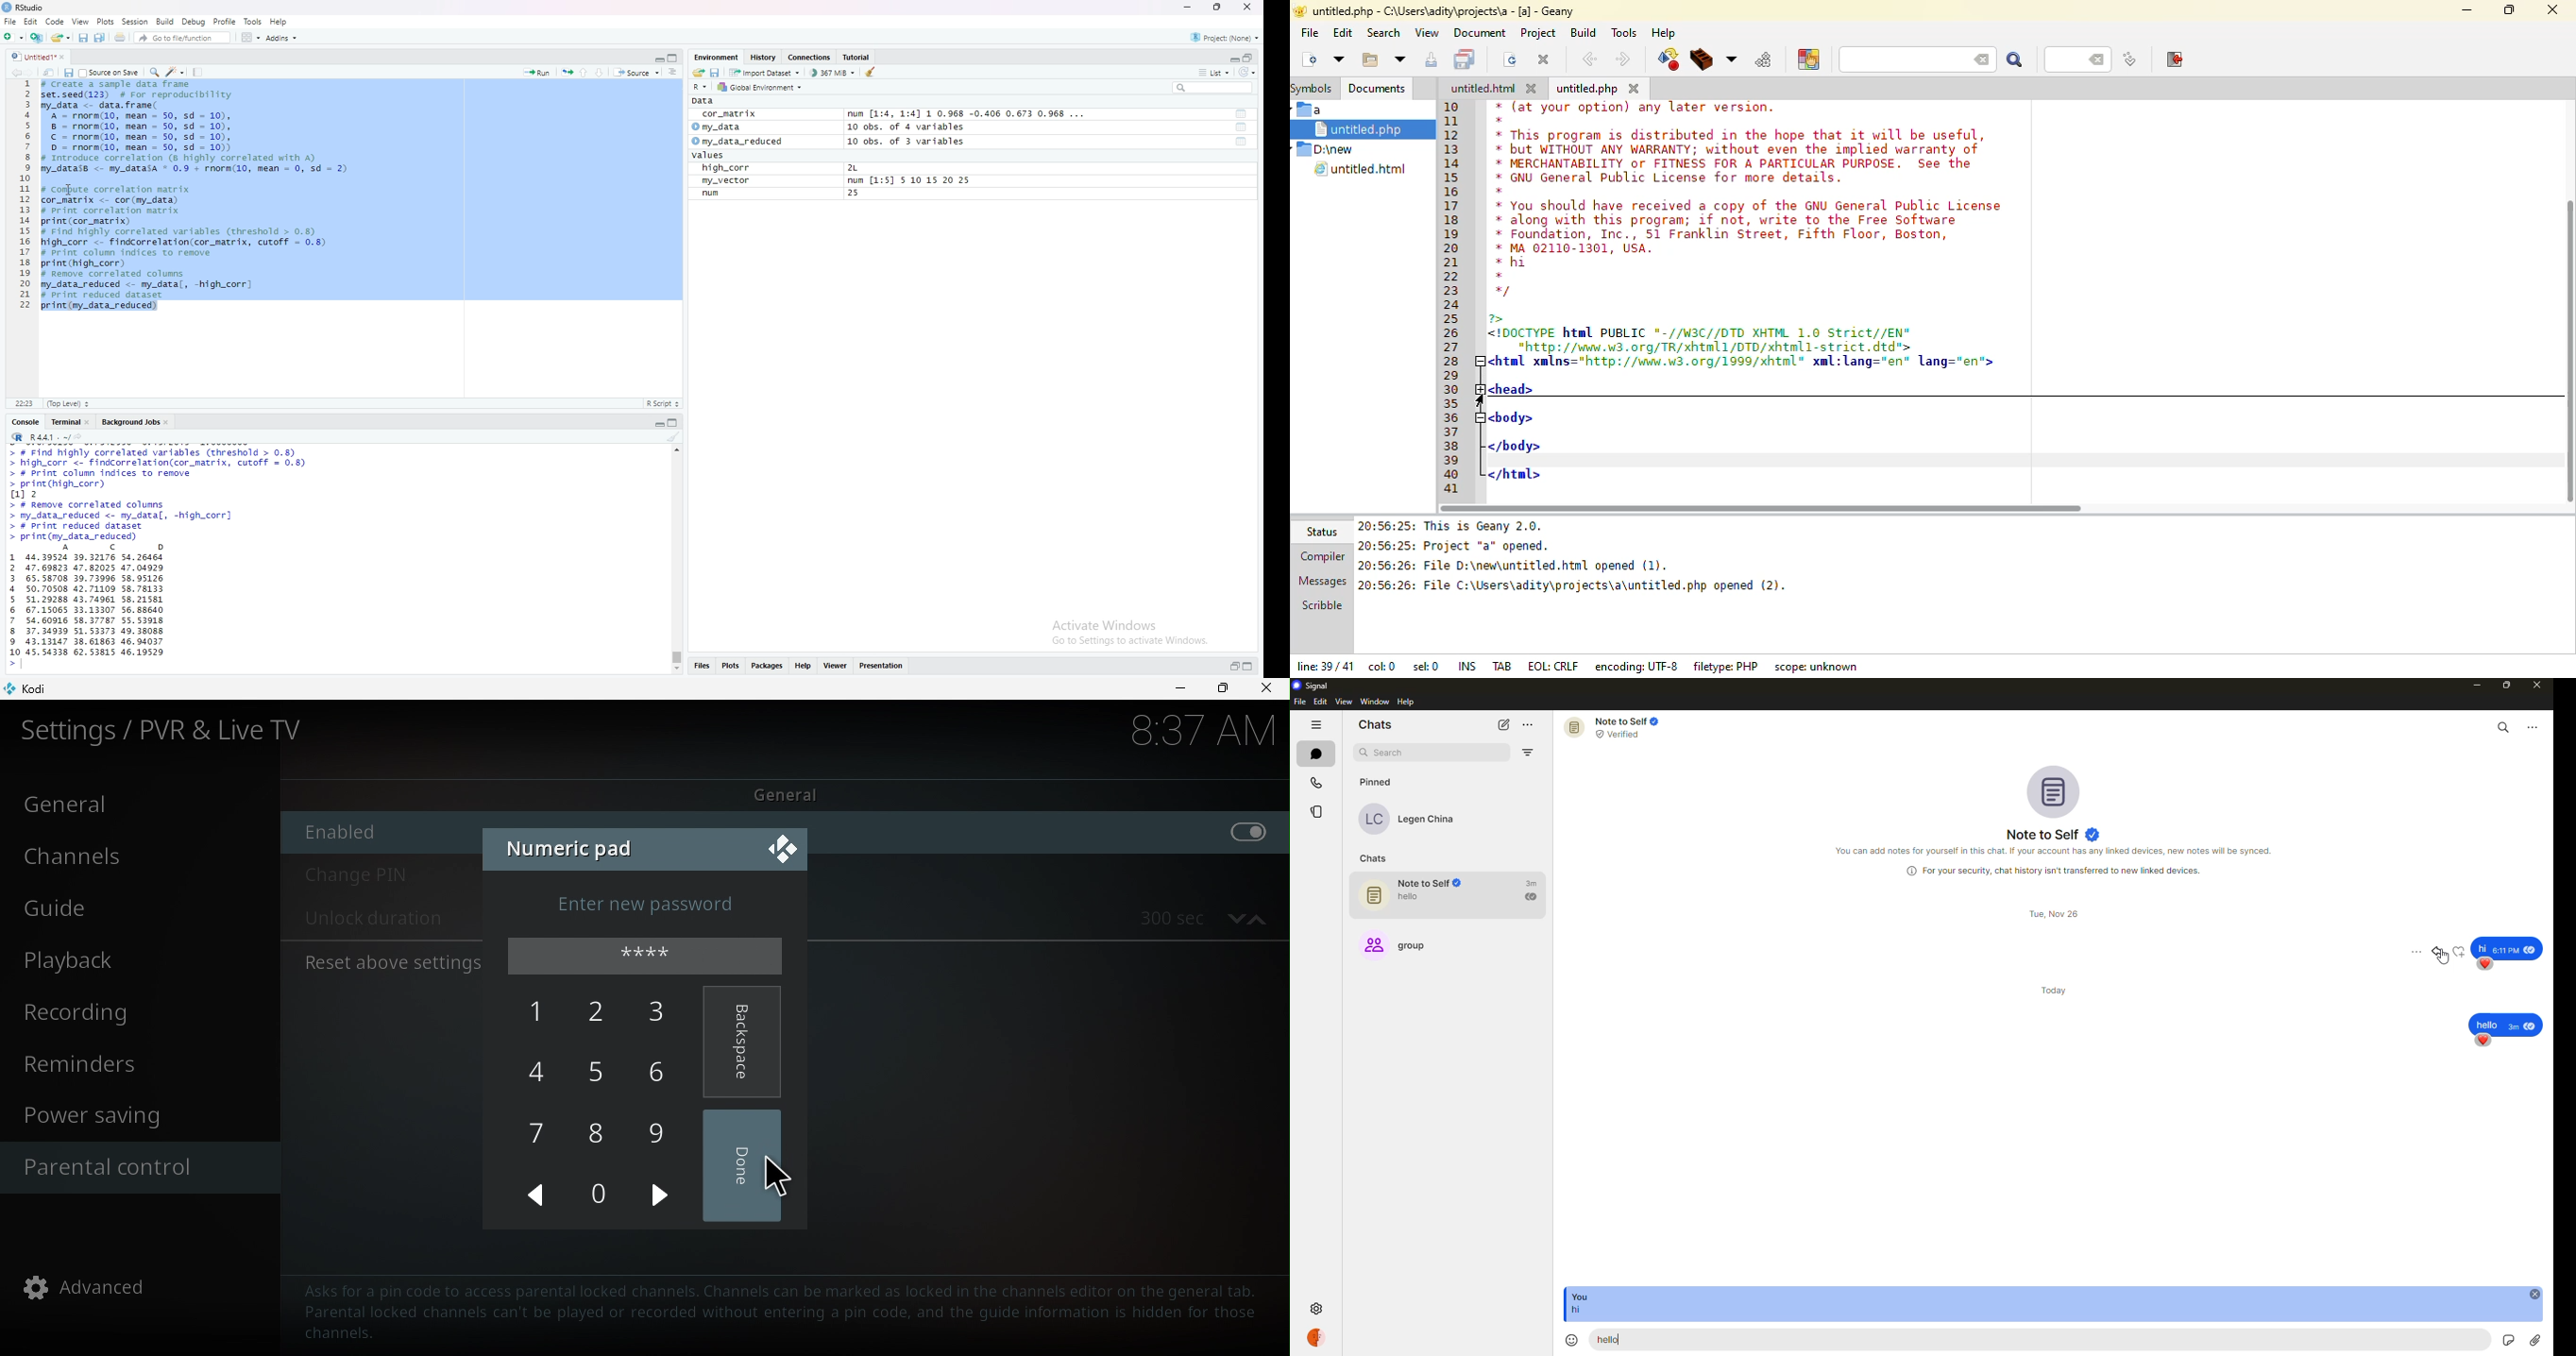  Describe the element at coordinates (38, 38) in the screenshot. I see `add file` at that location.